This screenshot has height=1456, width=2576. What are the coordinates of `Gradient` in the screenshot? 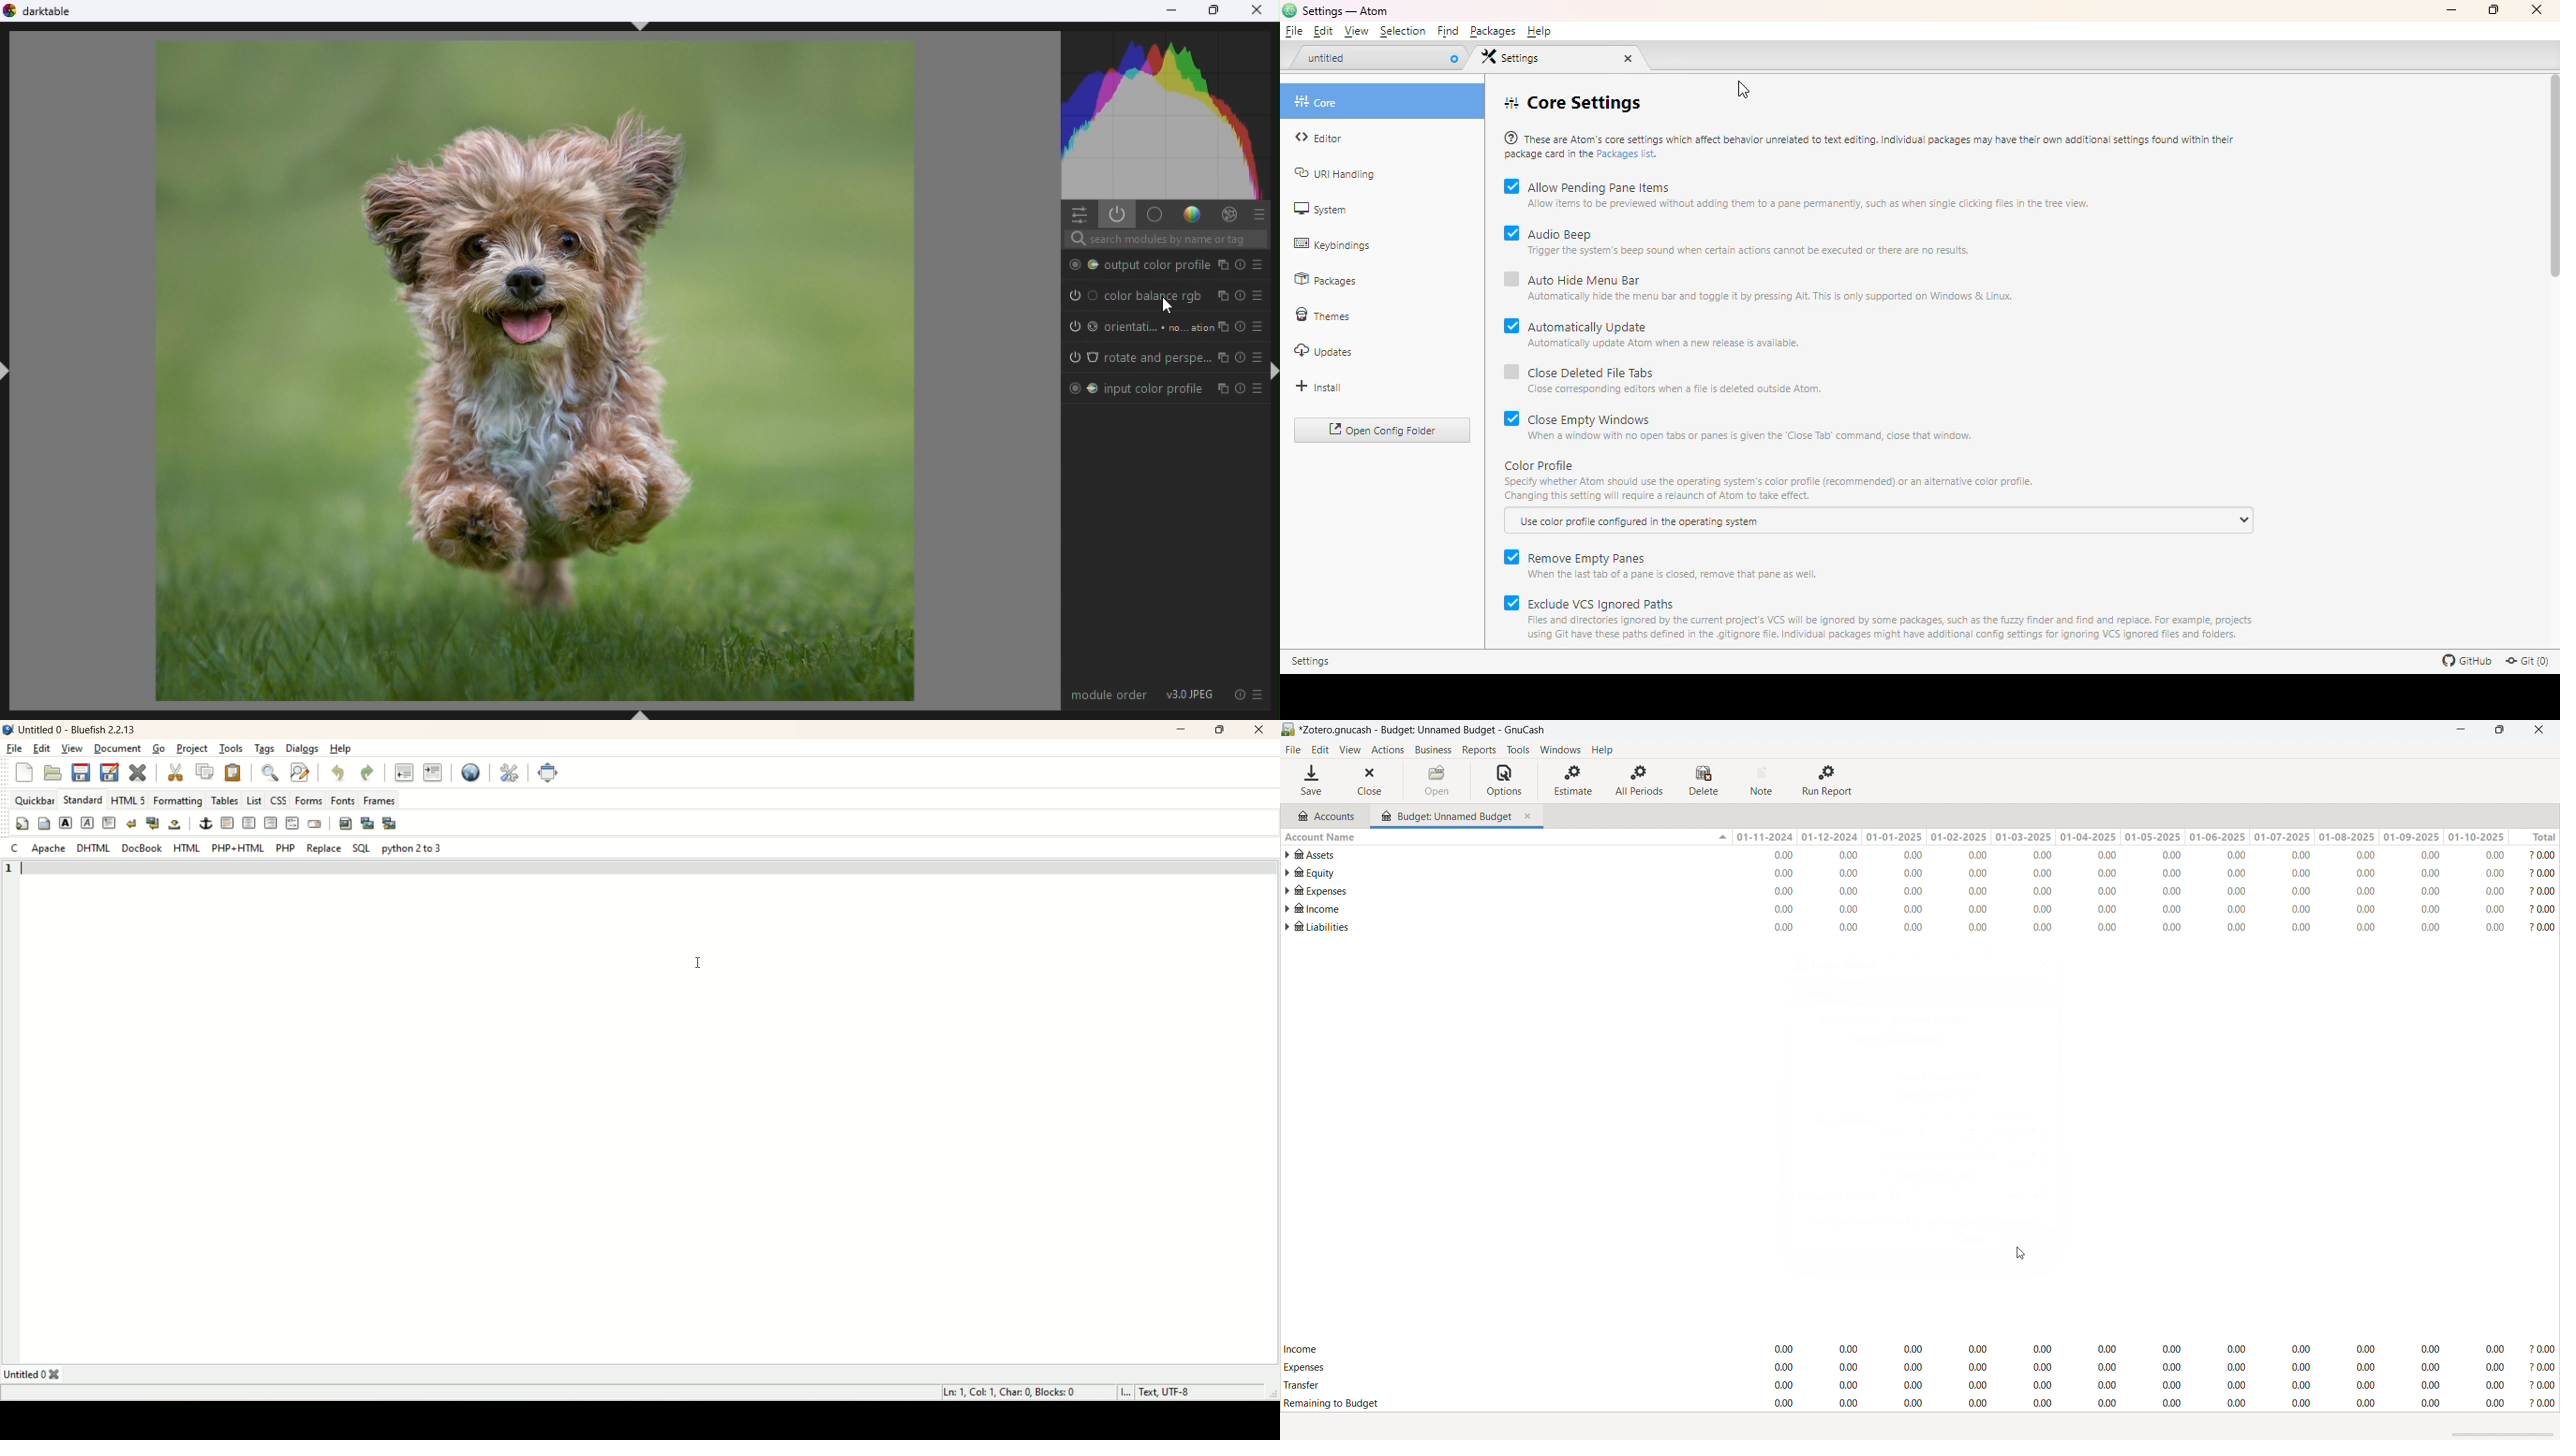 It's located at (1192, 215).